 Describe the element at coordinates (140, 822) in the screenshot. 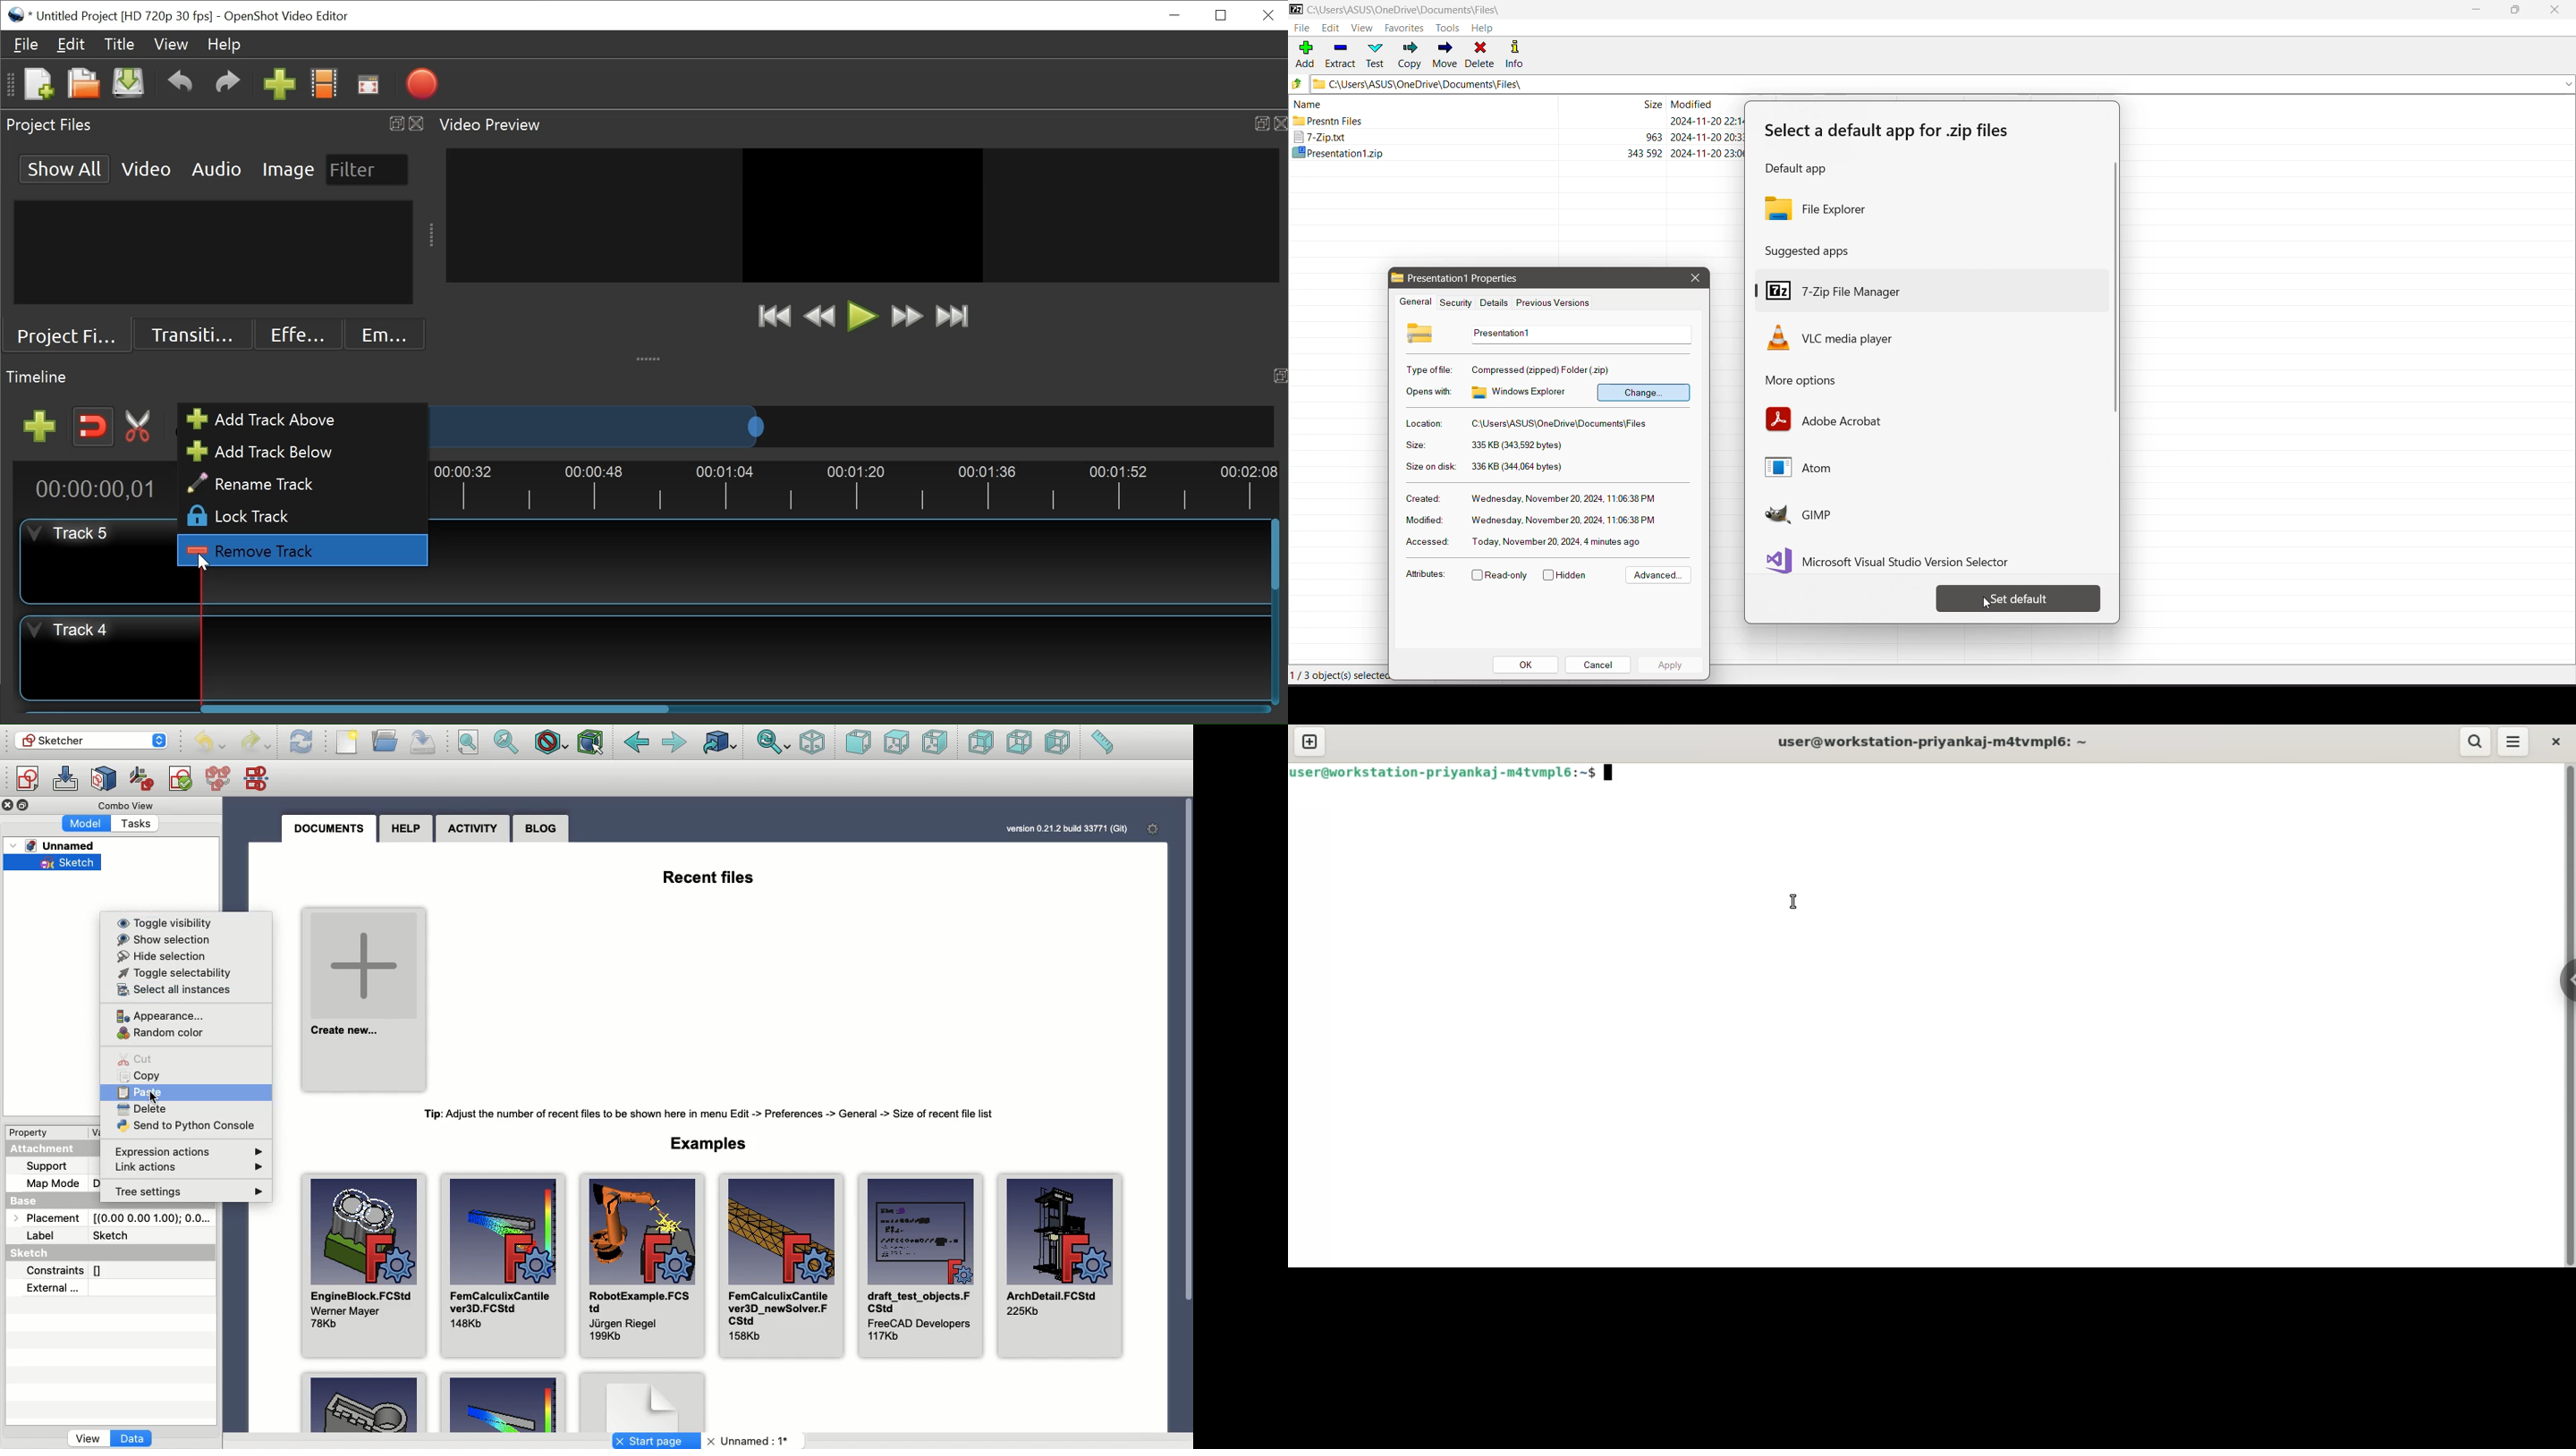

I see `Tasks` at that location.